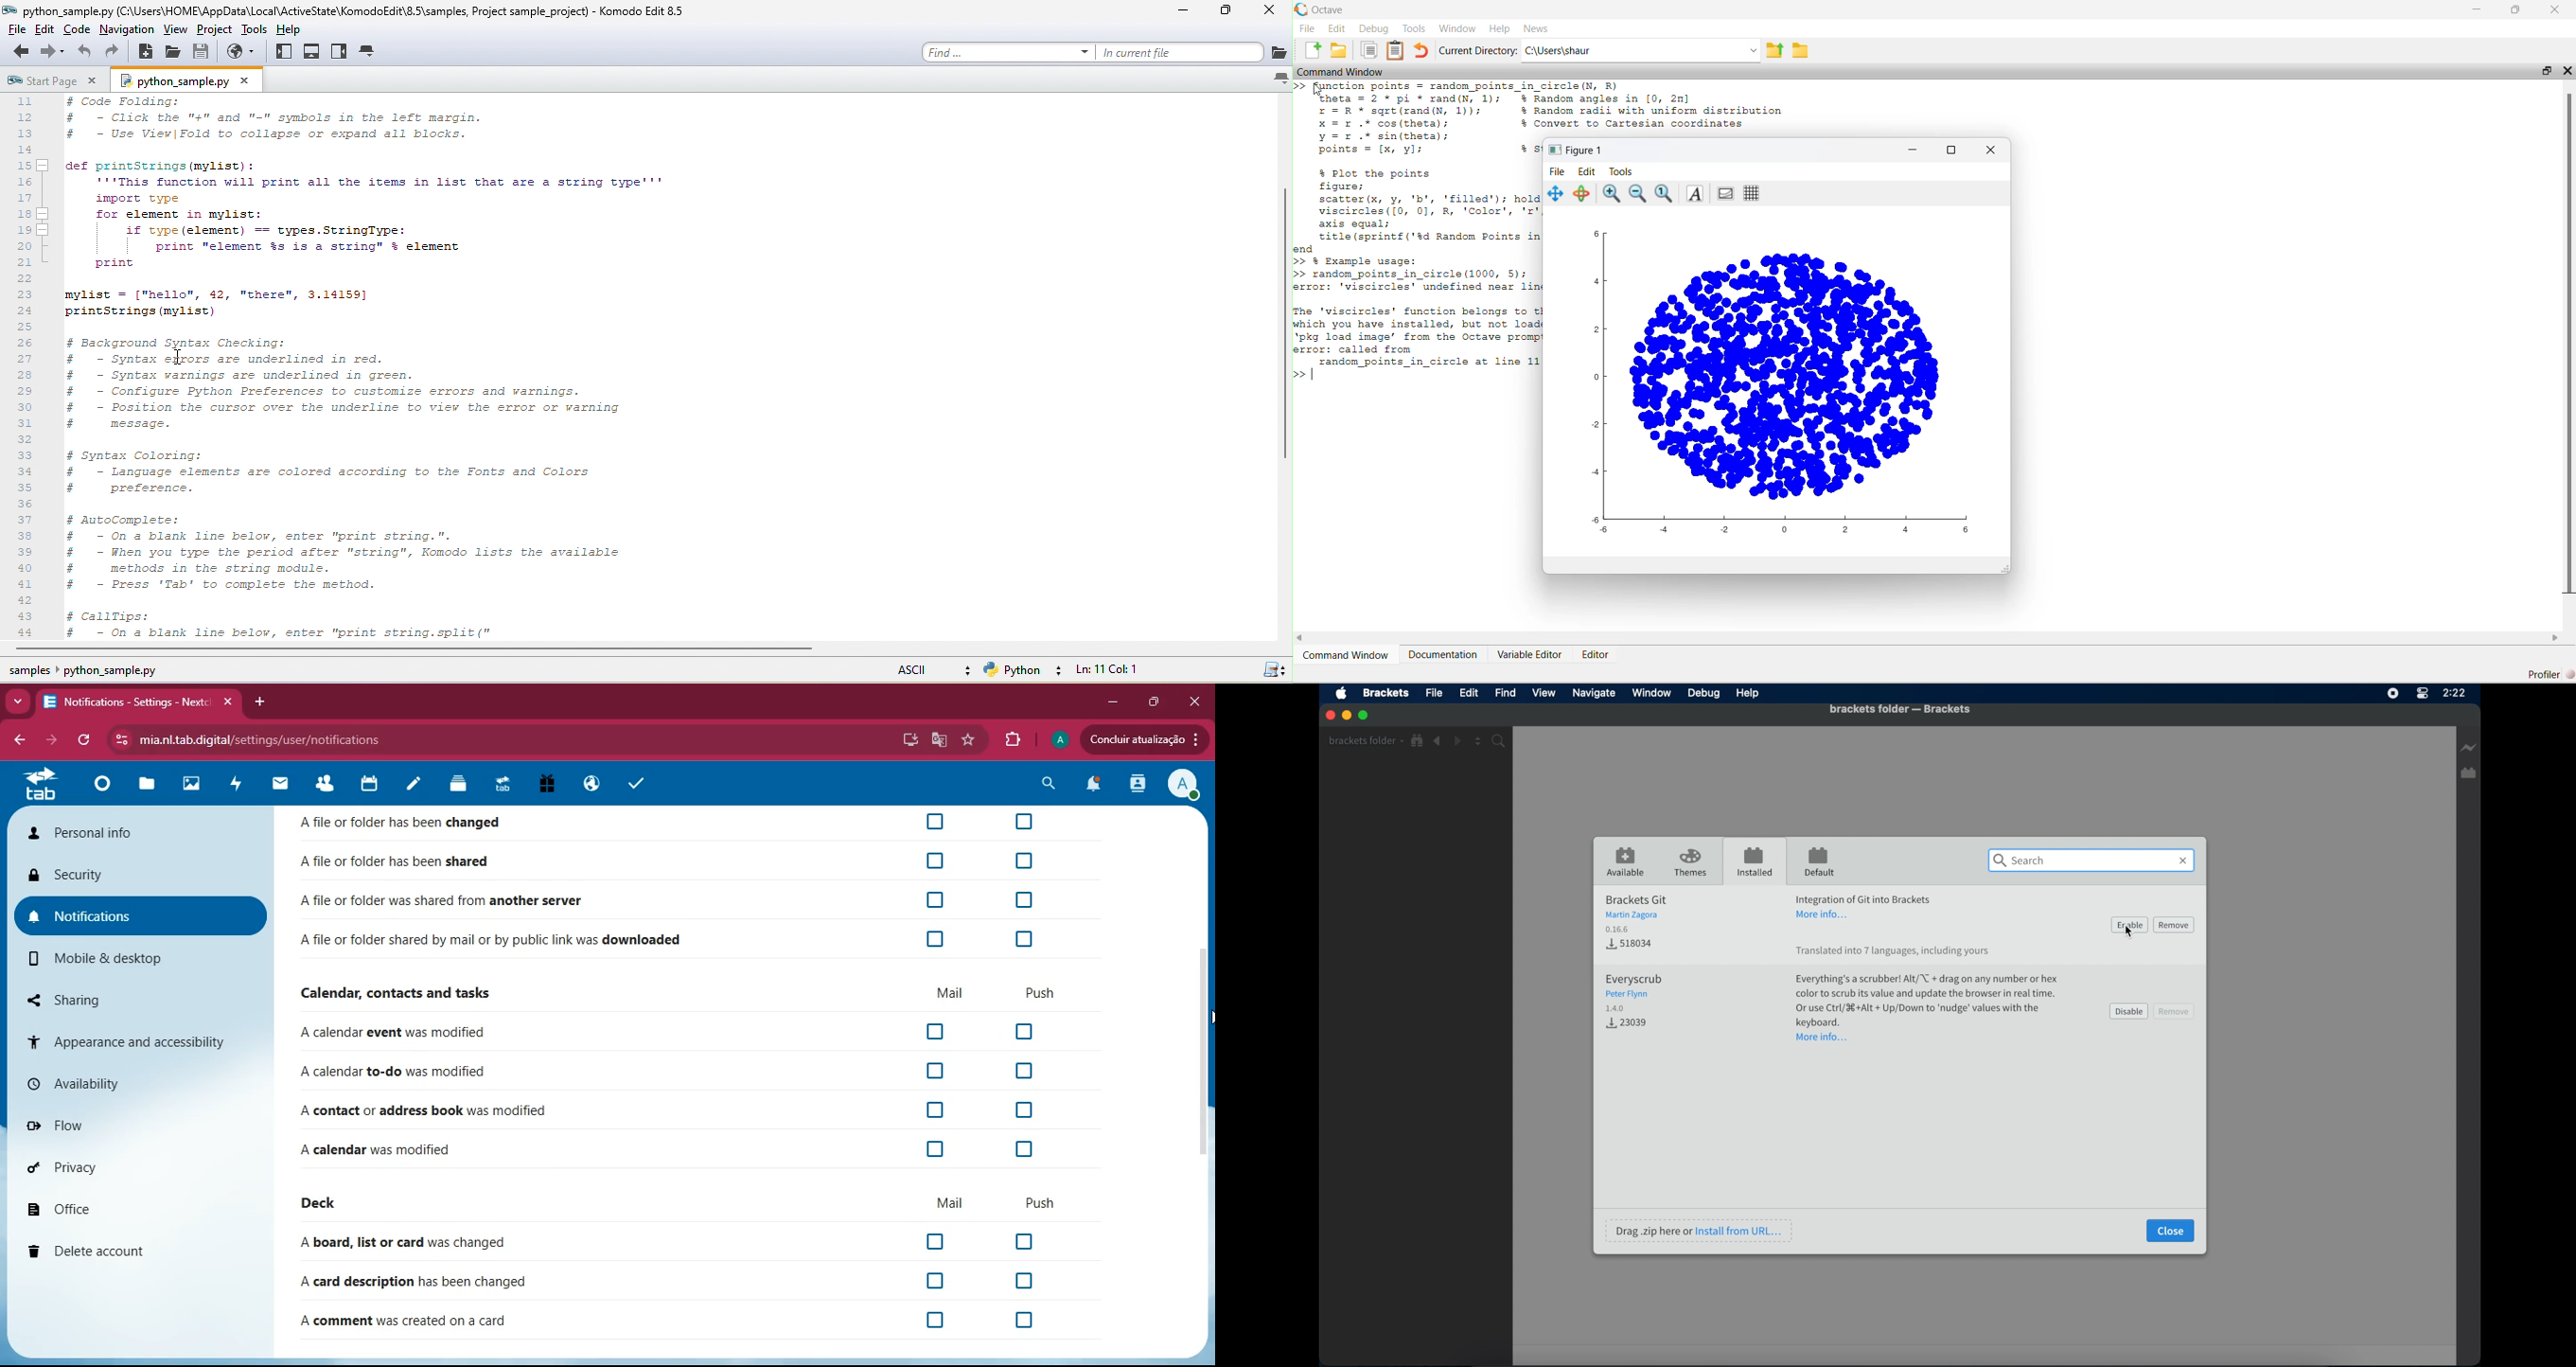  Describe the element at coordinates (936, 1240) in the screenshot. I see `off` at that location.